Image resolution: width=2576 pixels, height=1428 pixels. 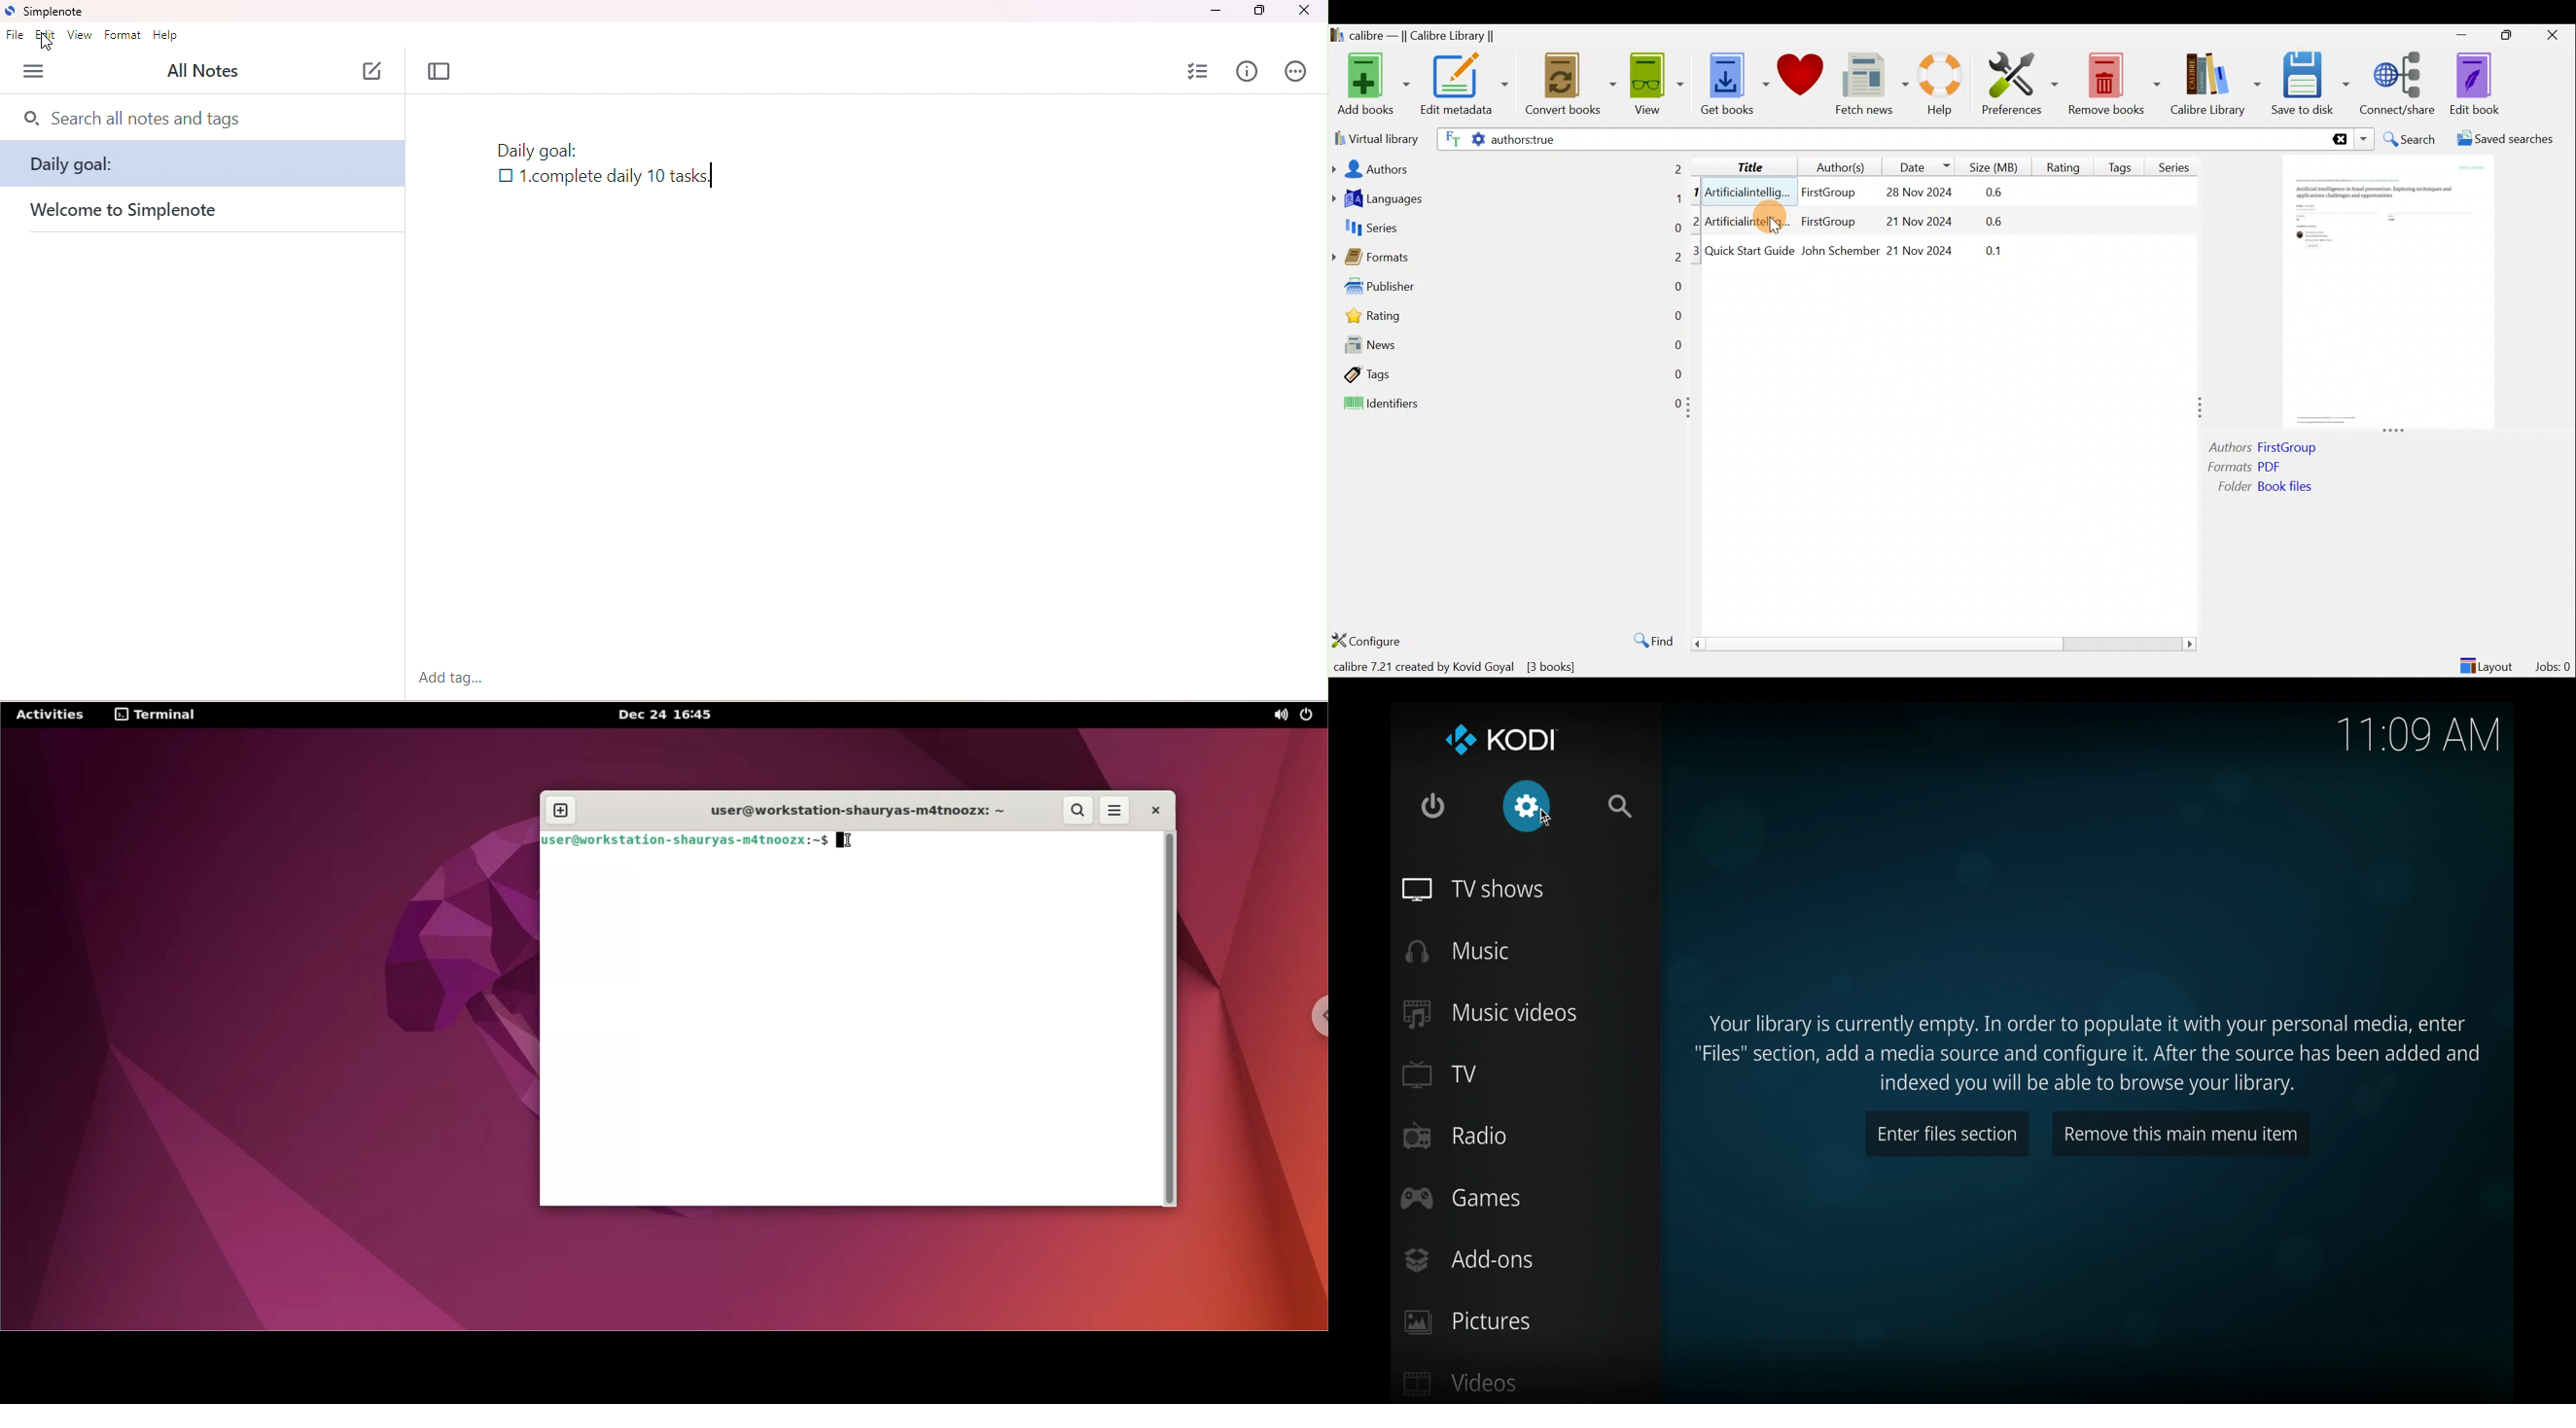 What do you see at coordinates (2418, 735) in the screenshot?
I see `time` at bounding box center [2418, 735].